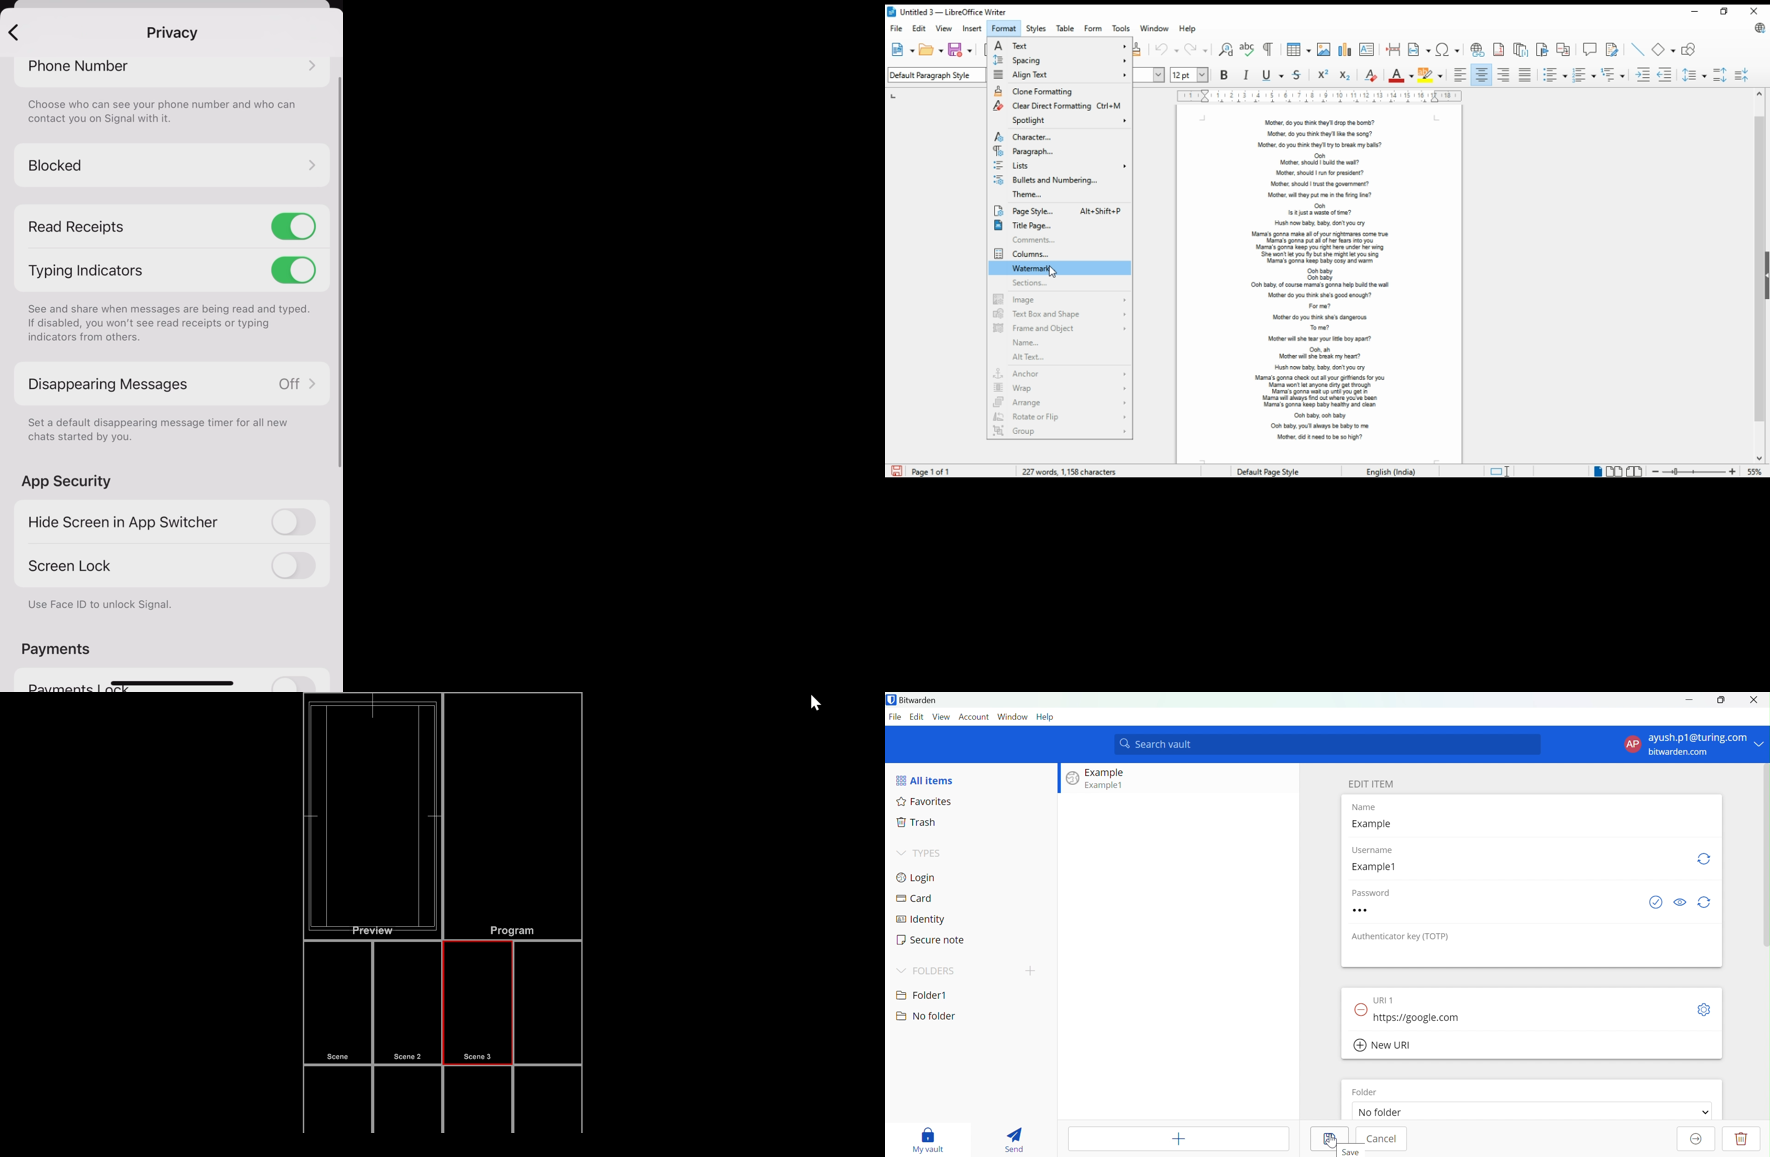 This screenshot has width=1792, height=1176. Describe the element at coordinates (1698, 738) in the screenshot. I see `ayush.p1@turing.com` at that location.